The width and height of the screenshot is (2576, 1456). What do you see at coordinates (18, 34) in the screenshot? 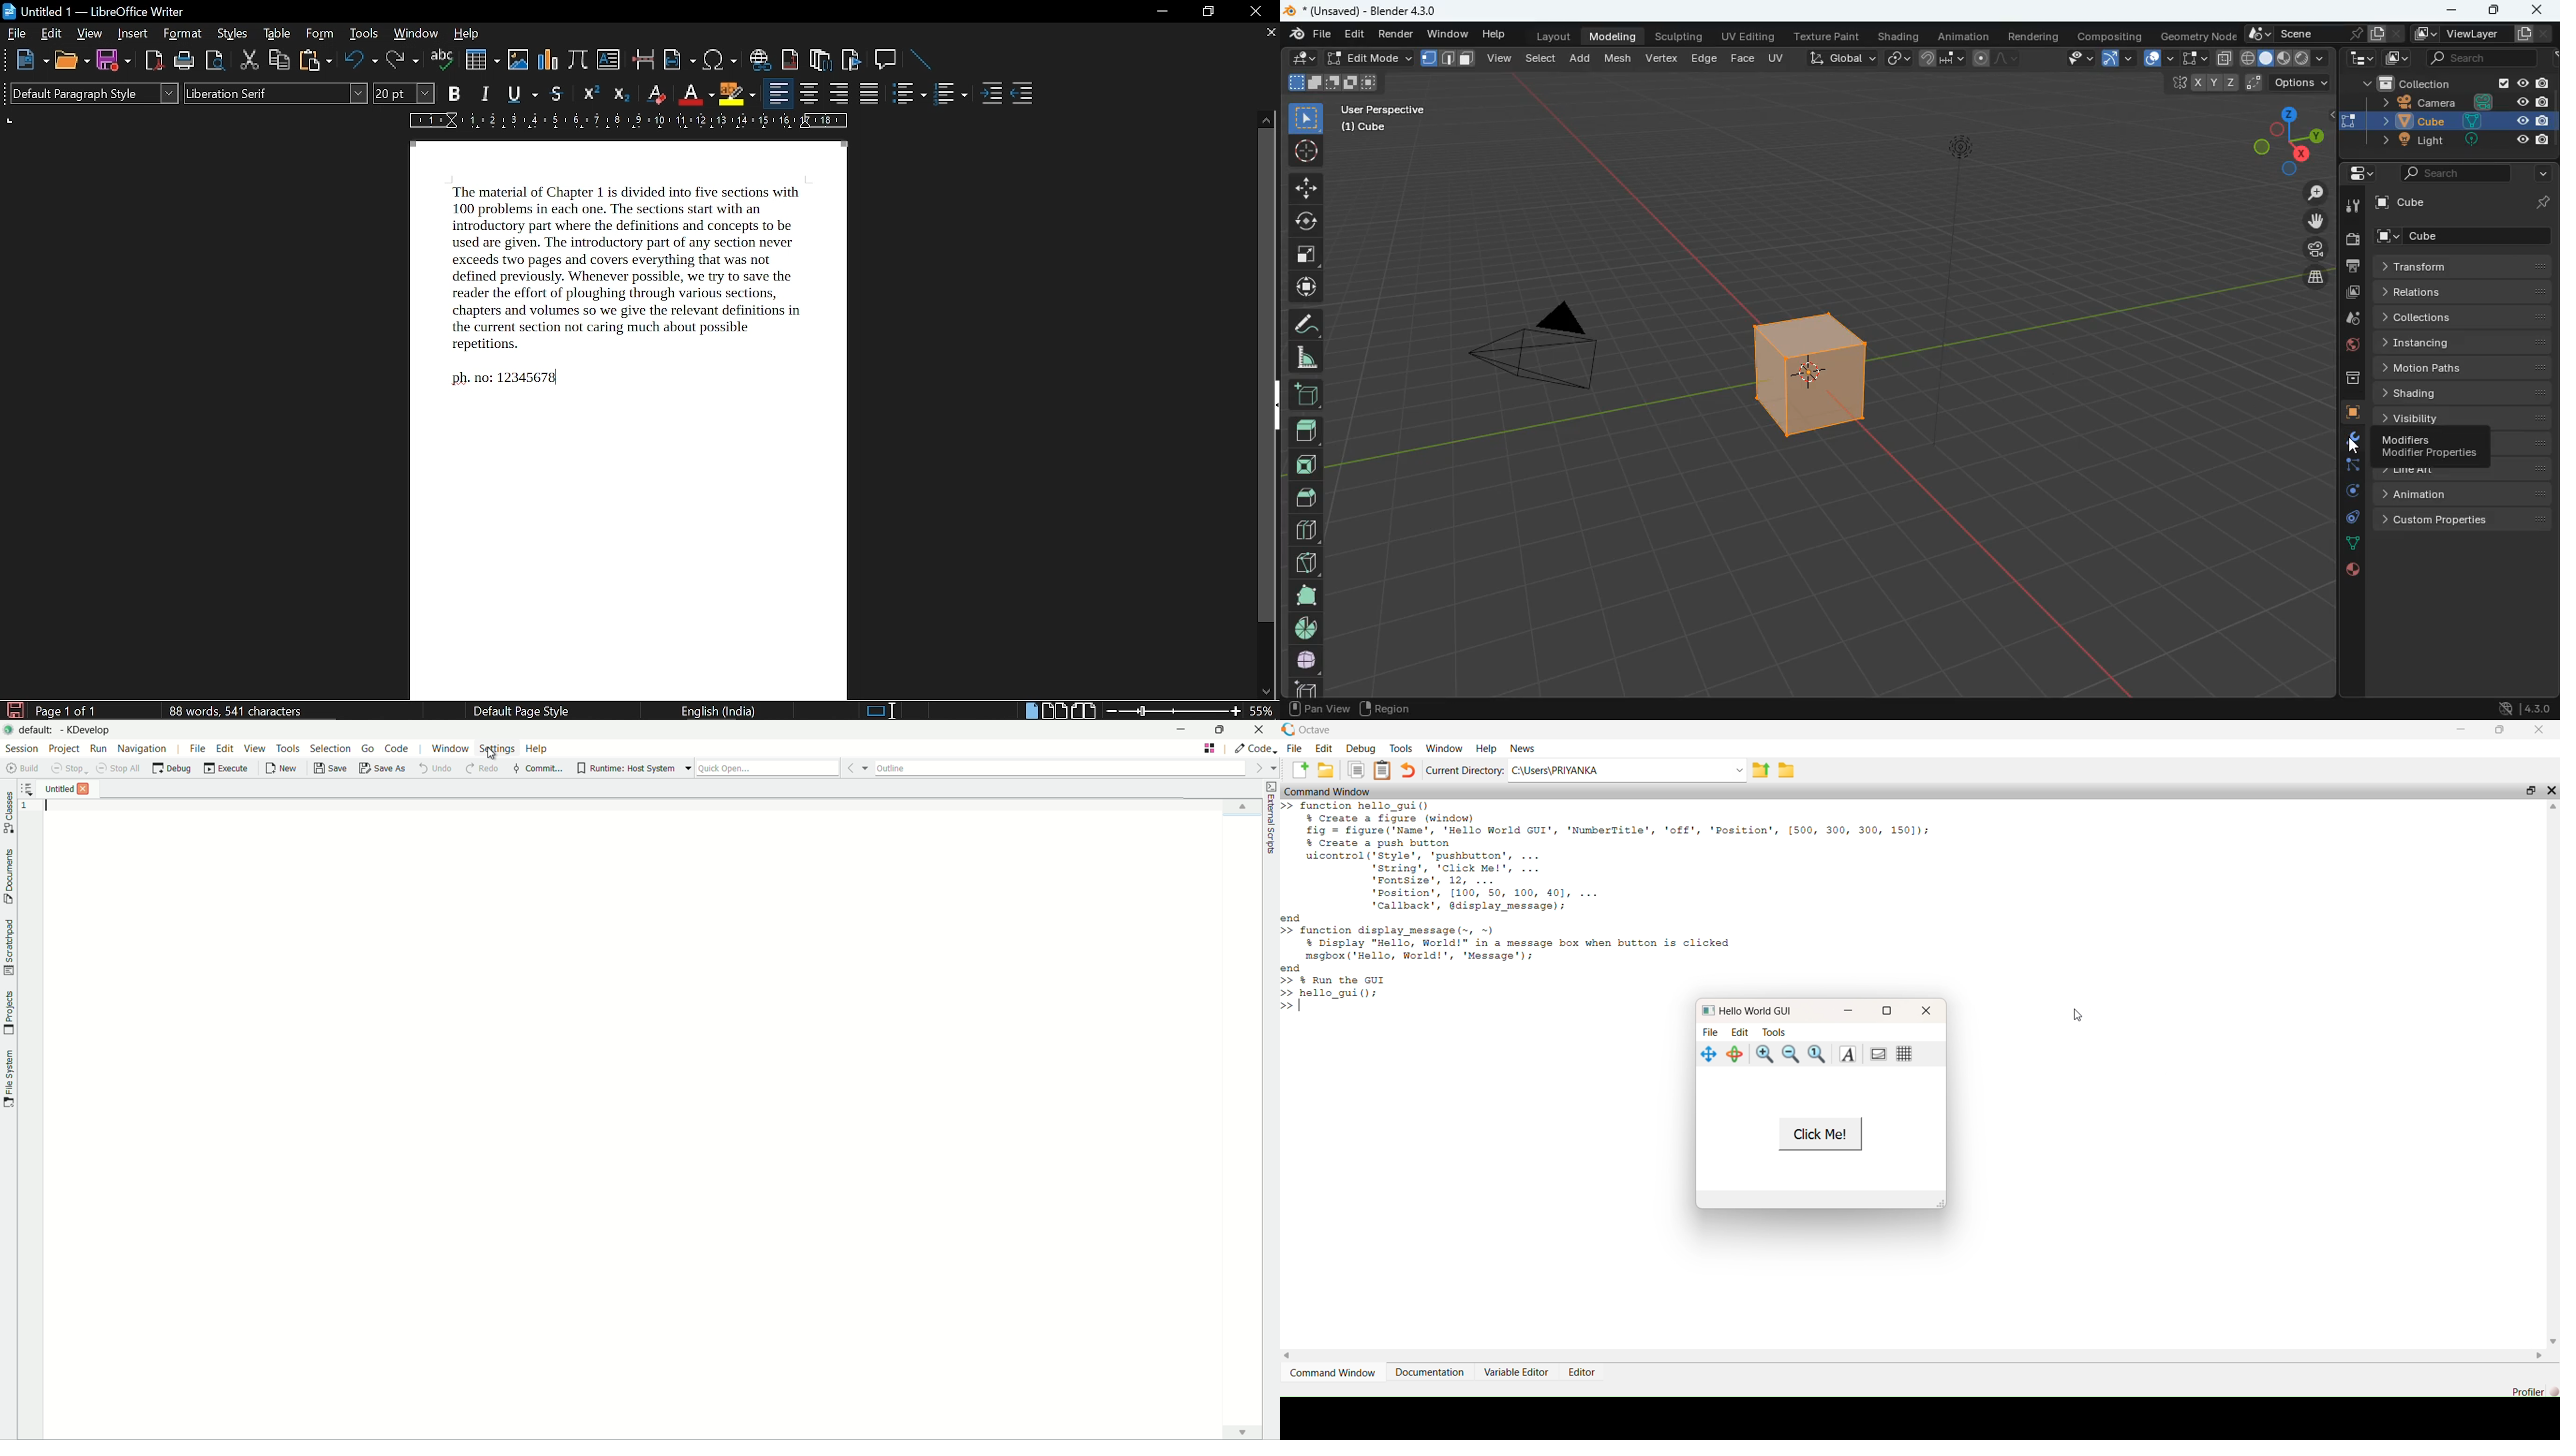
I see `file` at bounding box center [18, 34].